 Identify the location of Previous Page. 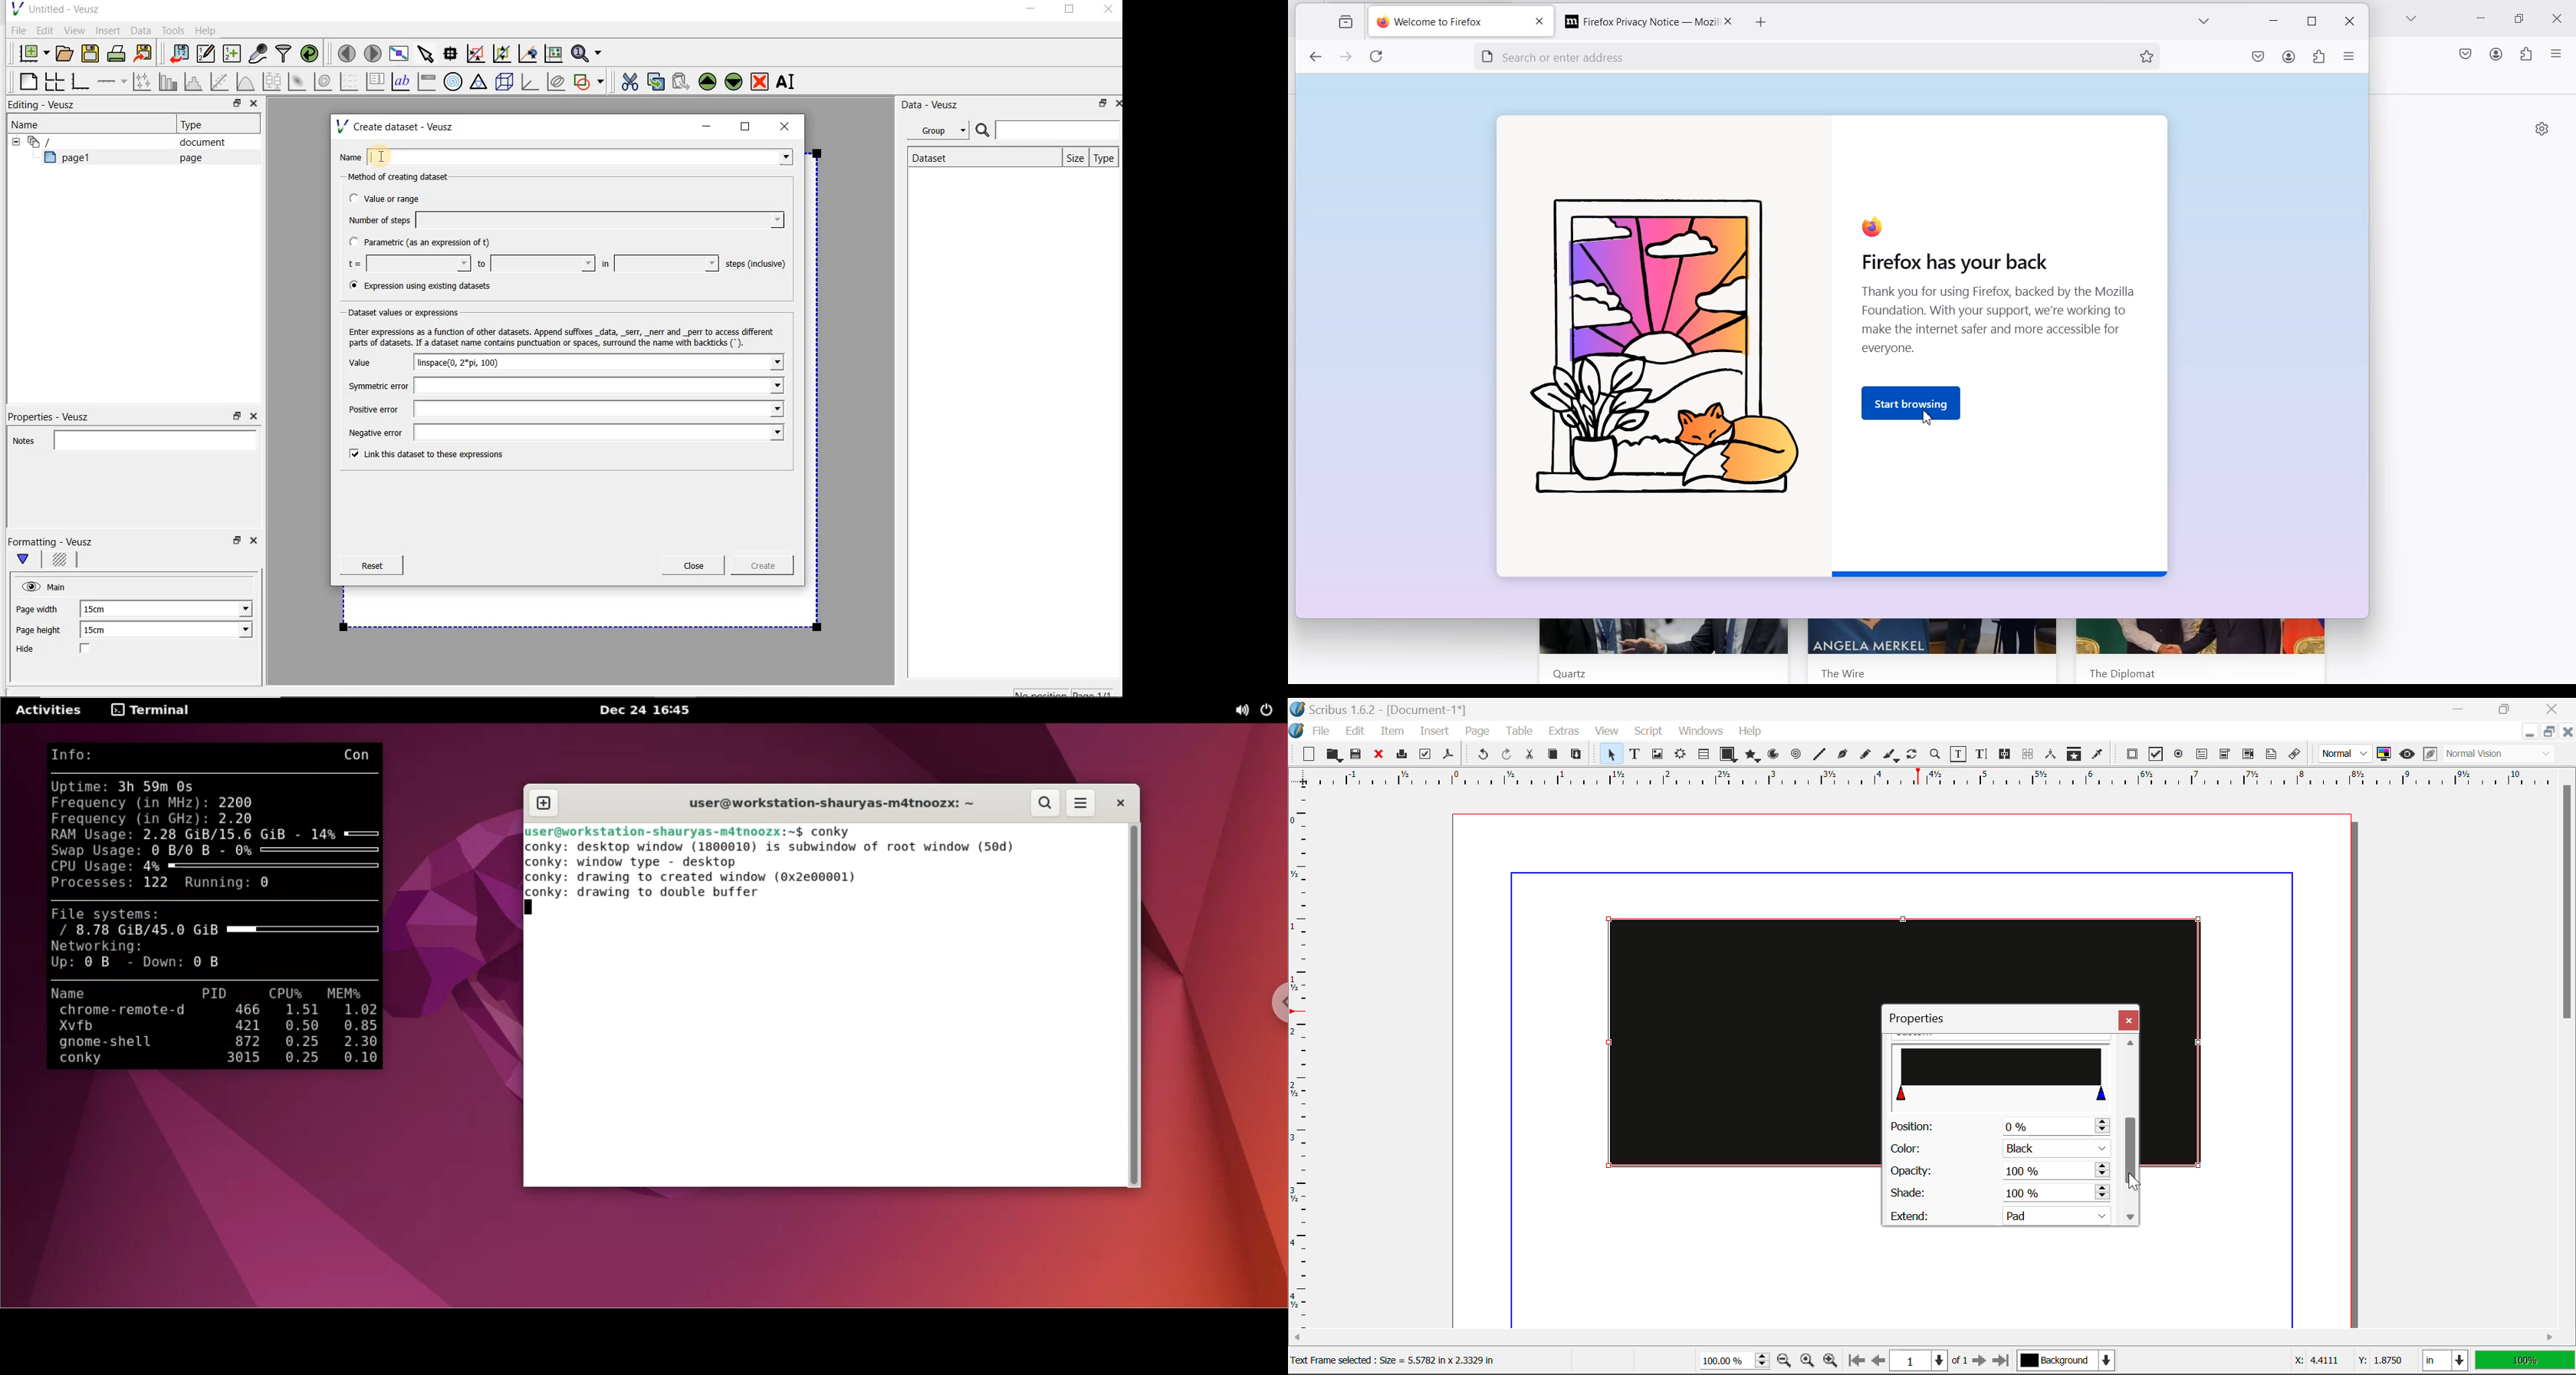
(1878, 1363).